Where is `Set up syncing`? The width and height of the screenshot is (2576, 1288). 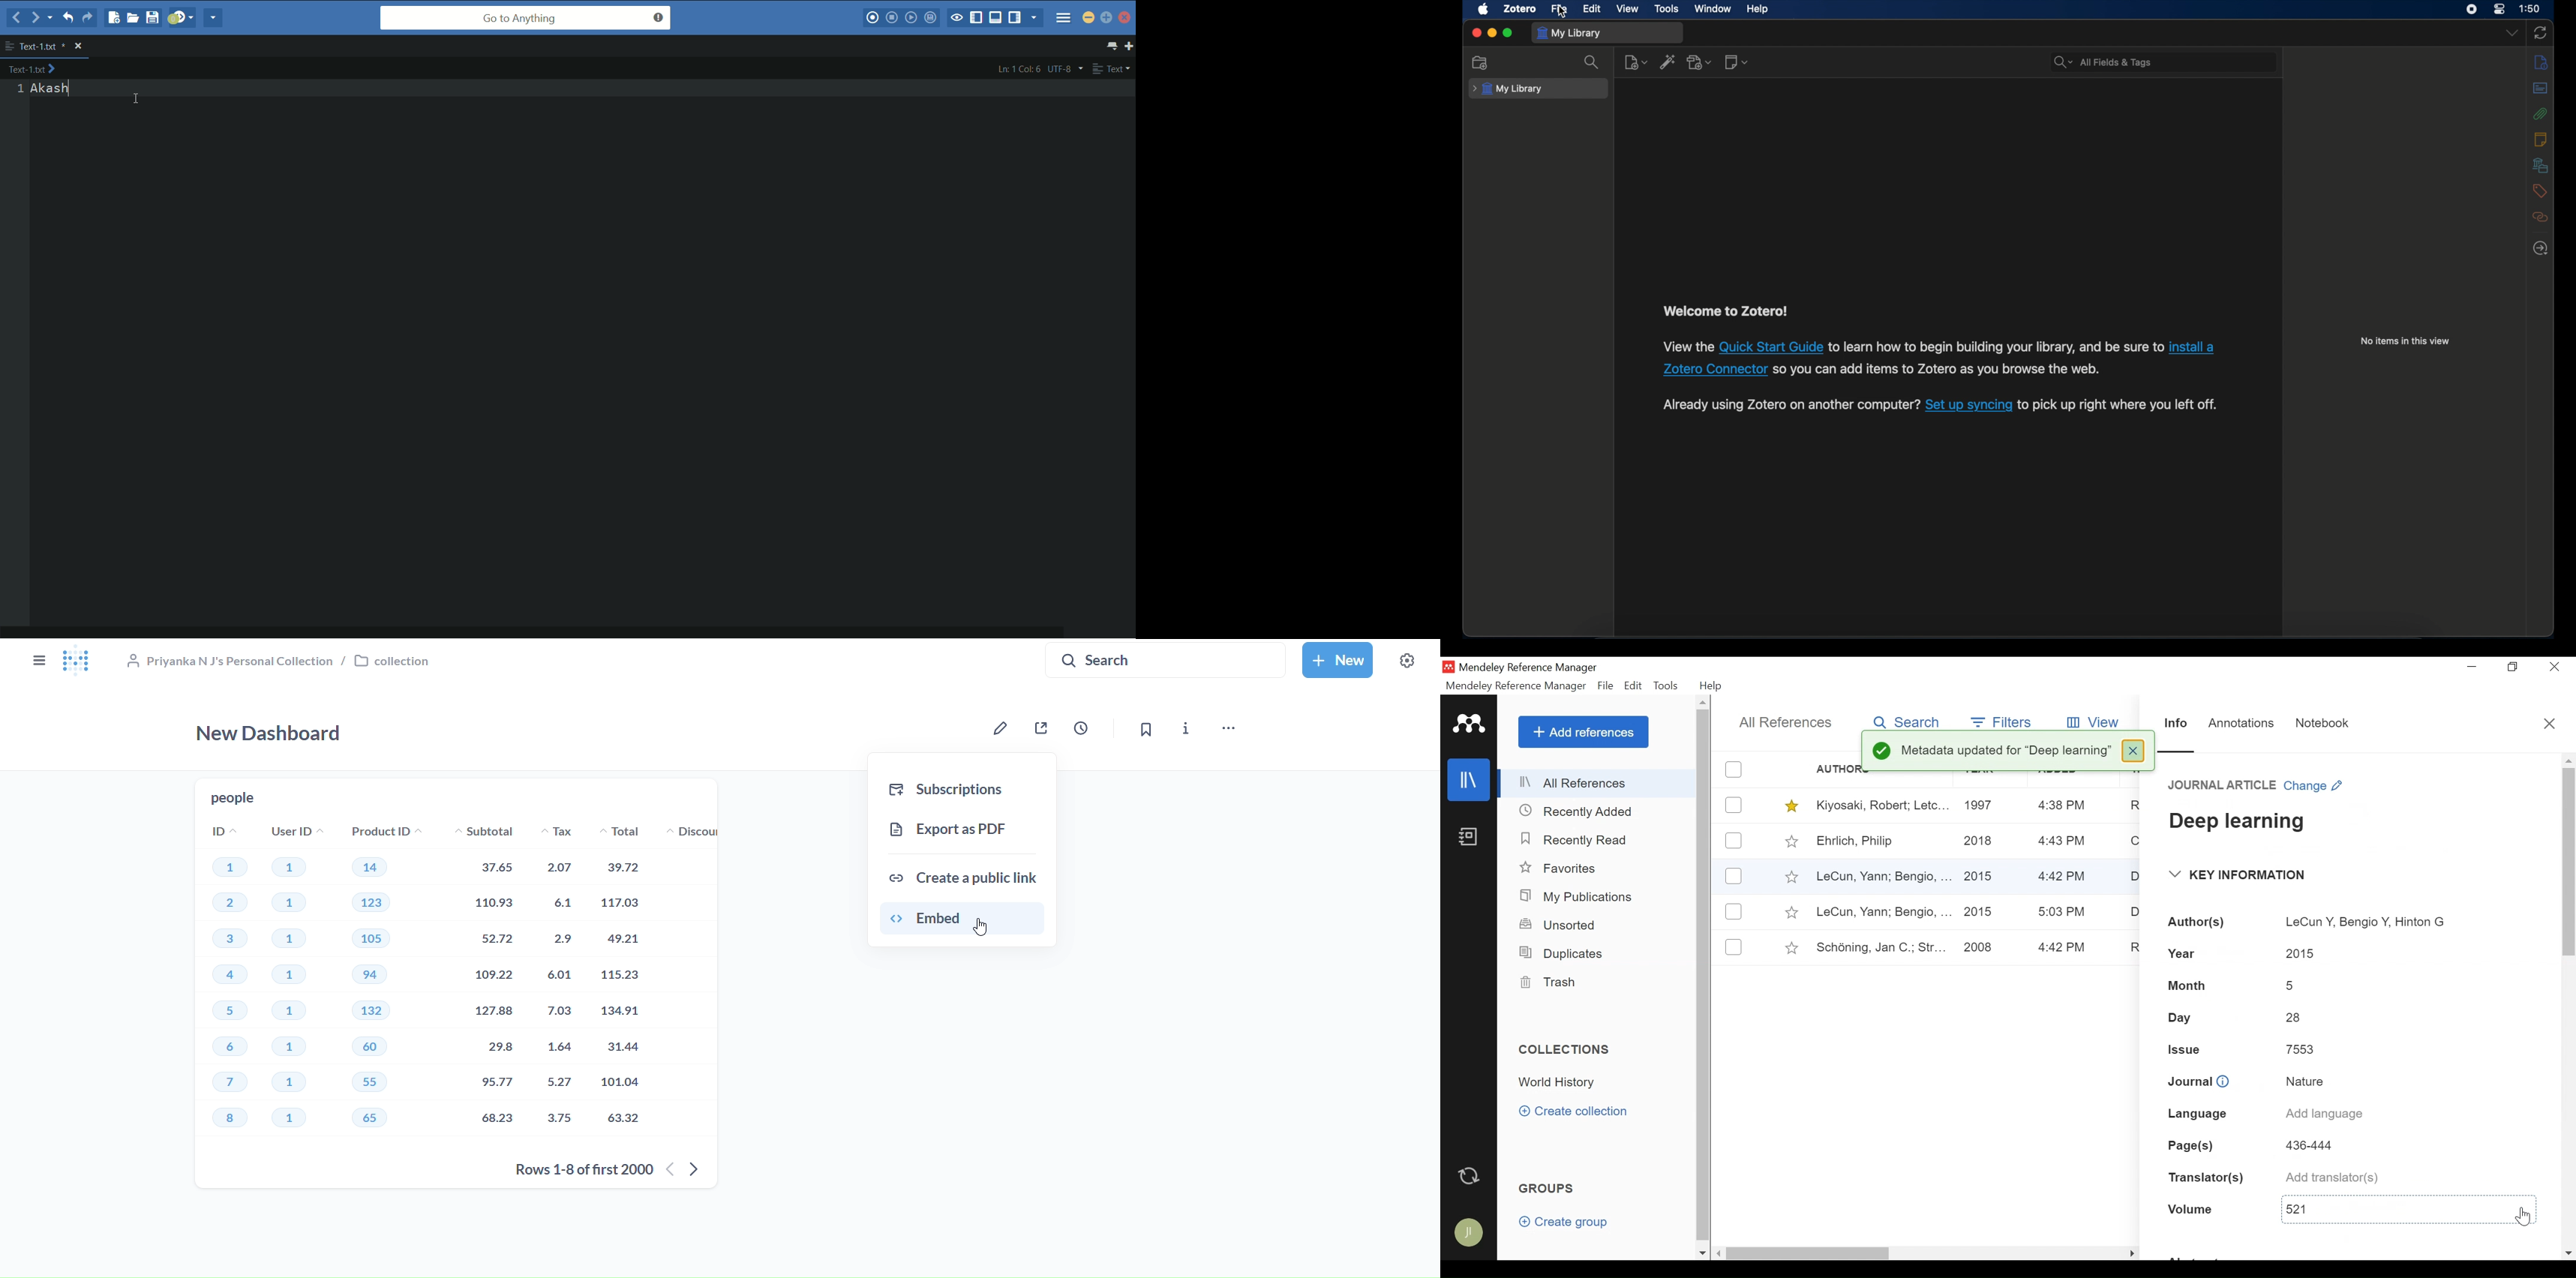
Set up syncing is located at coordinates (1969, 404).